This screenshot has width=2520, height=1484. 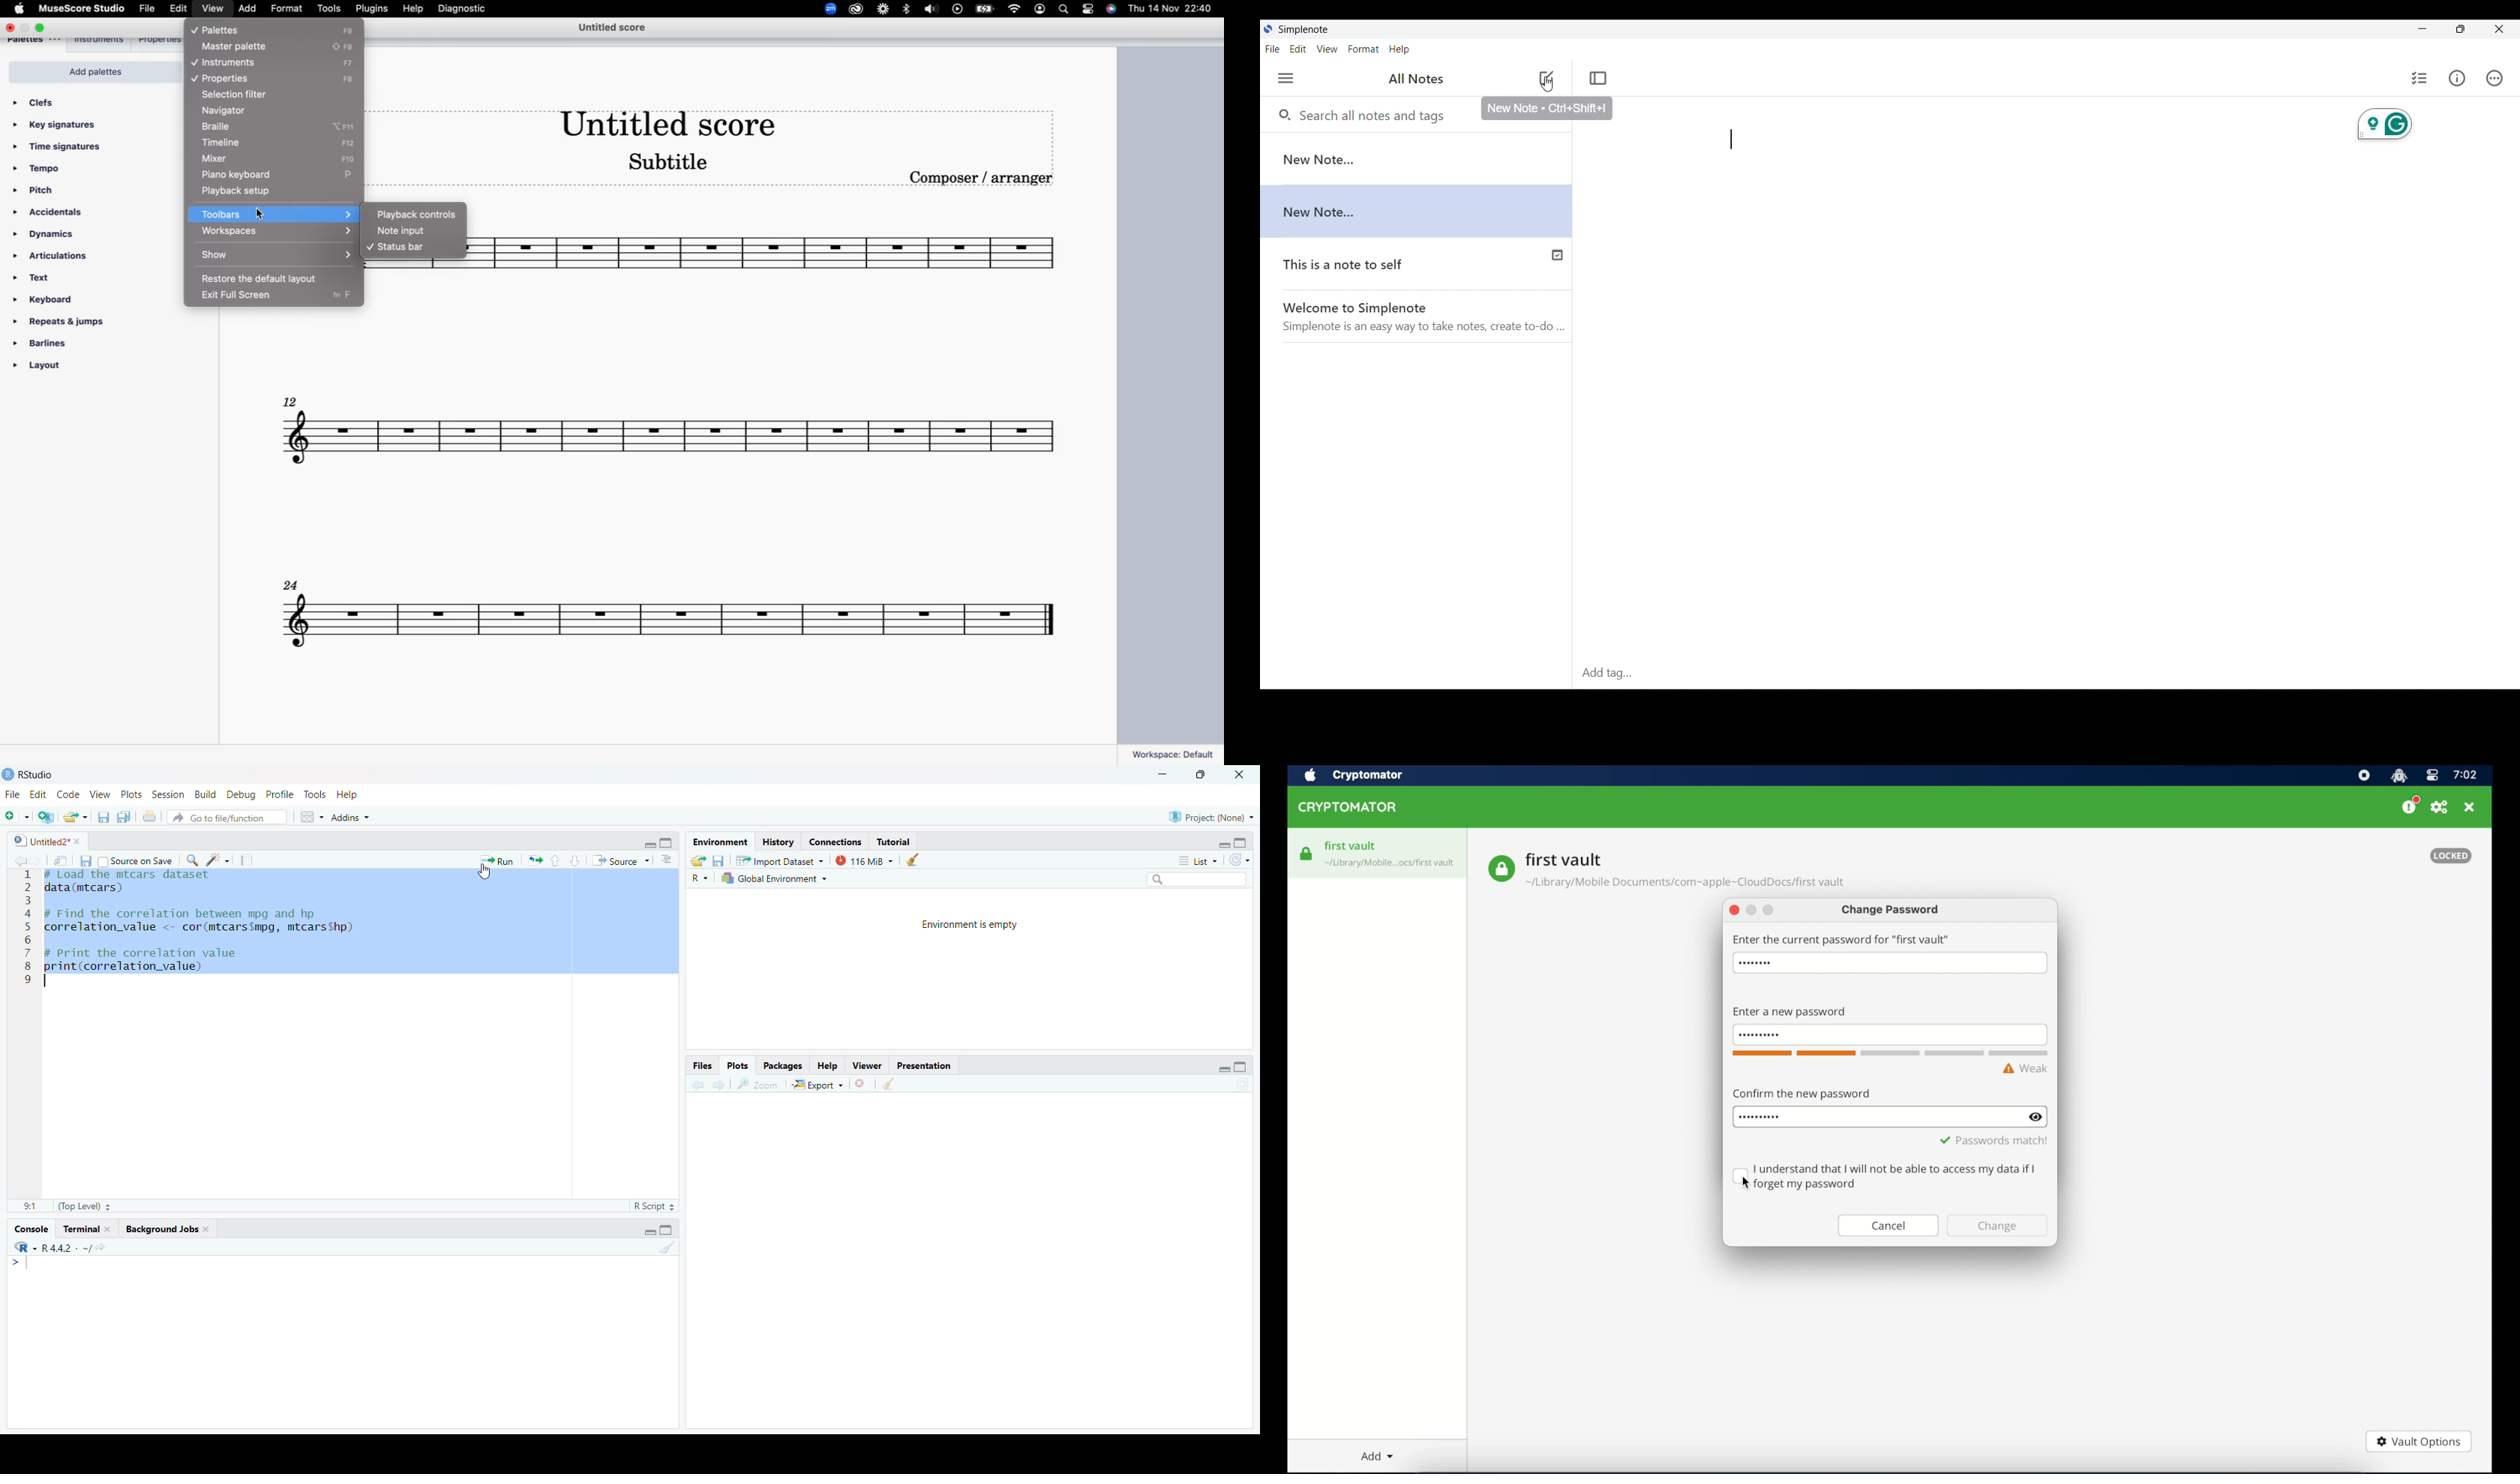 What do you see at coordinates (352, 159) in the screenshot?
I see `F10` at bounding box center [352, 159].